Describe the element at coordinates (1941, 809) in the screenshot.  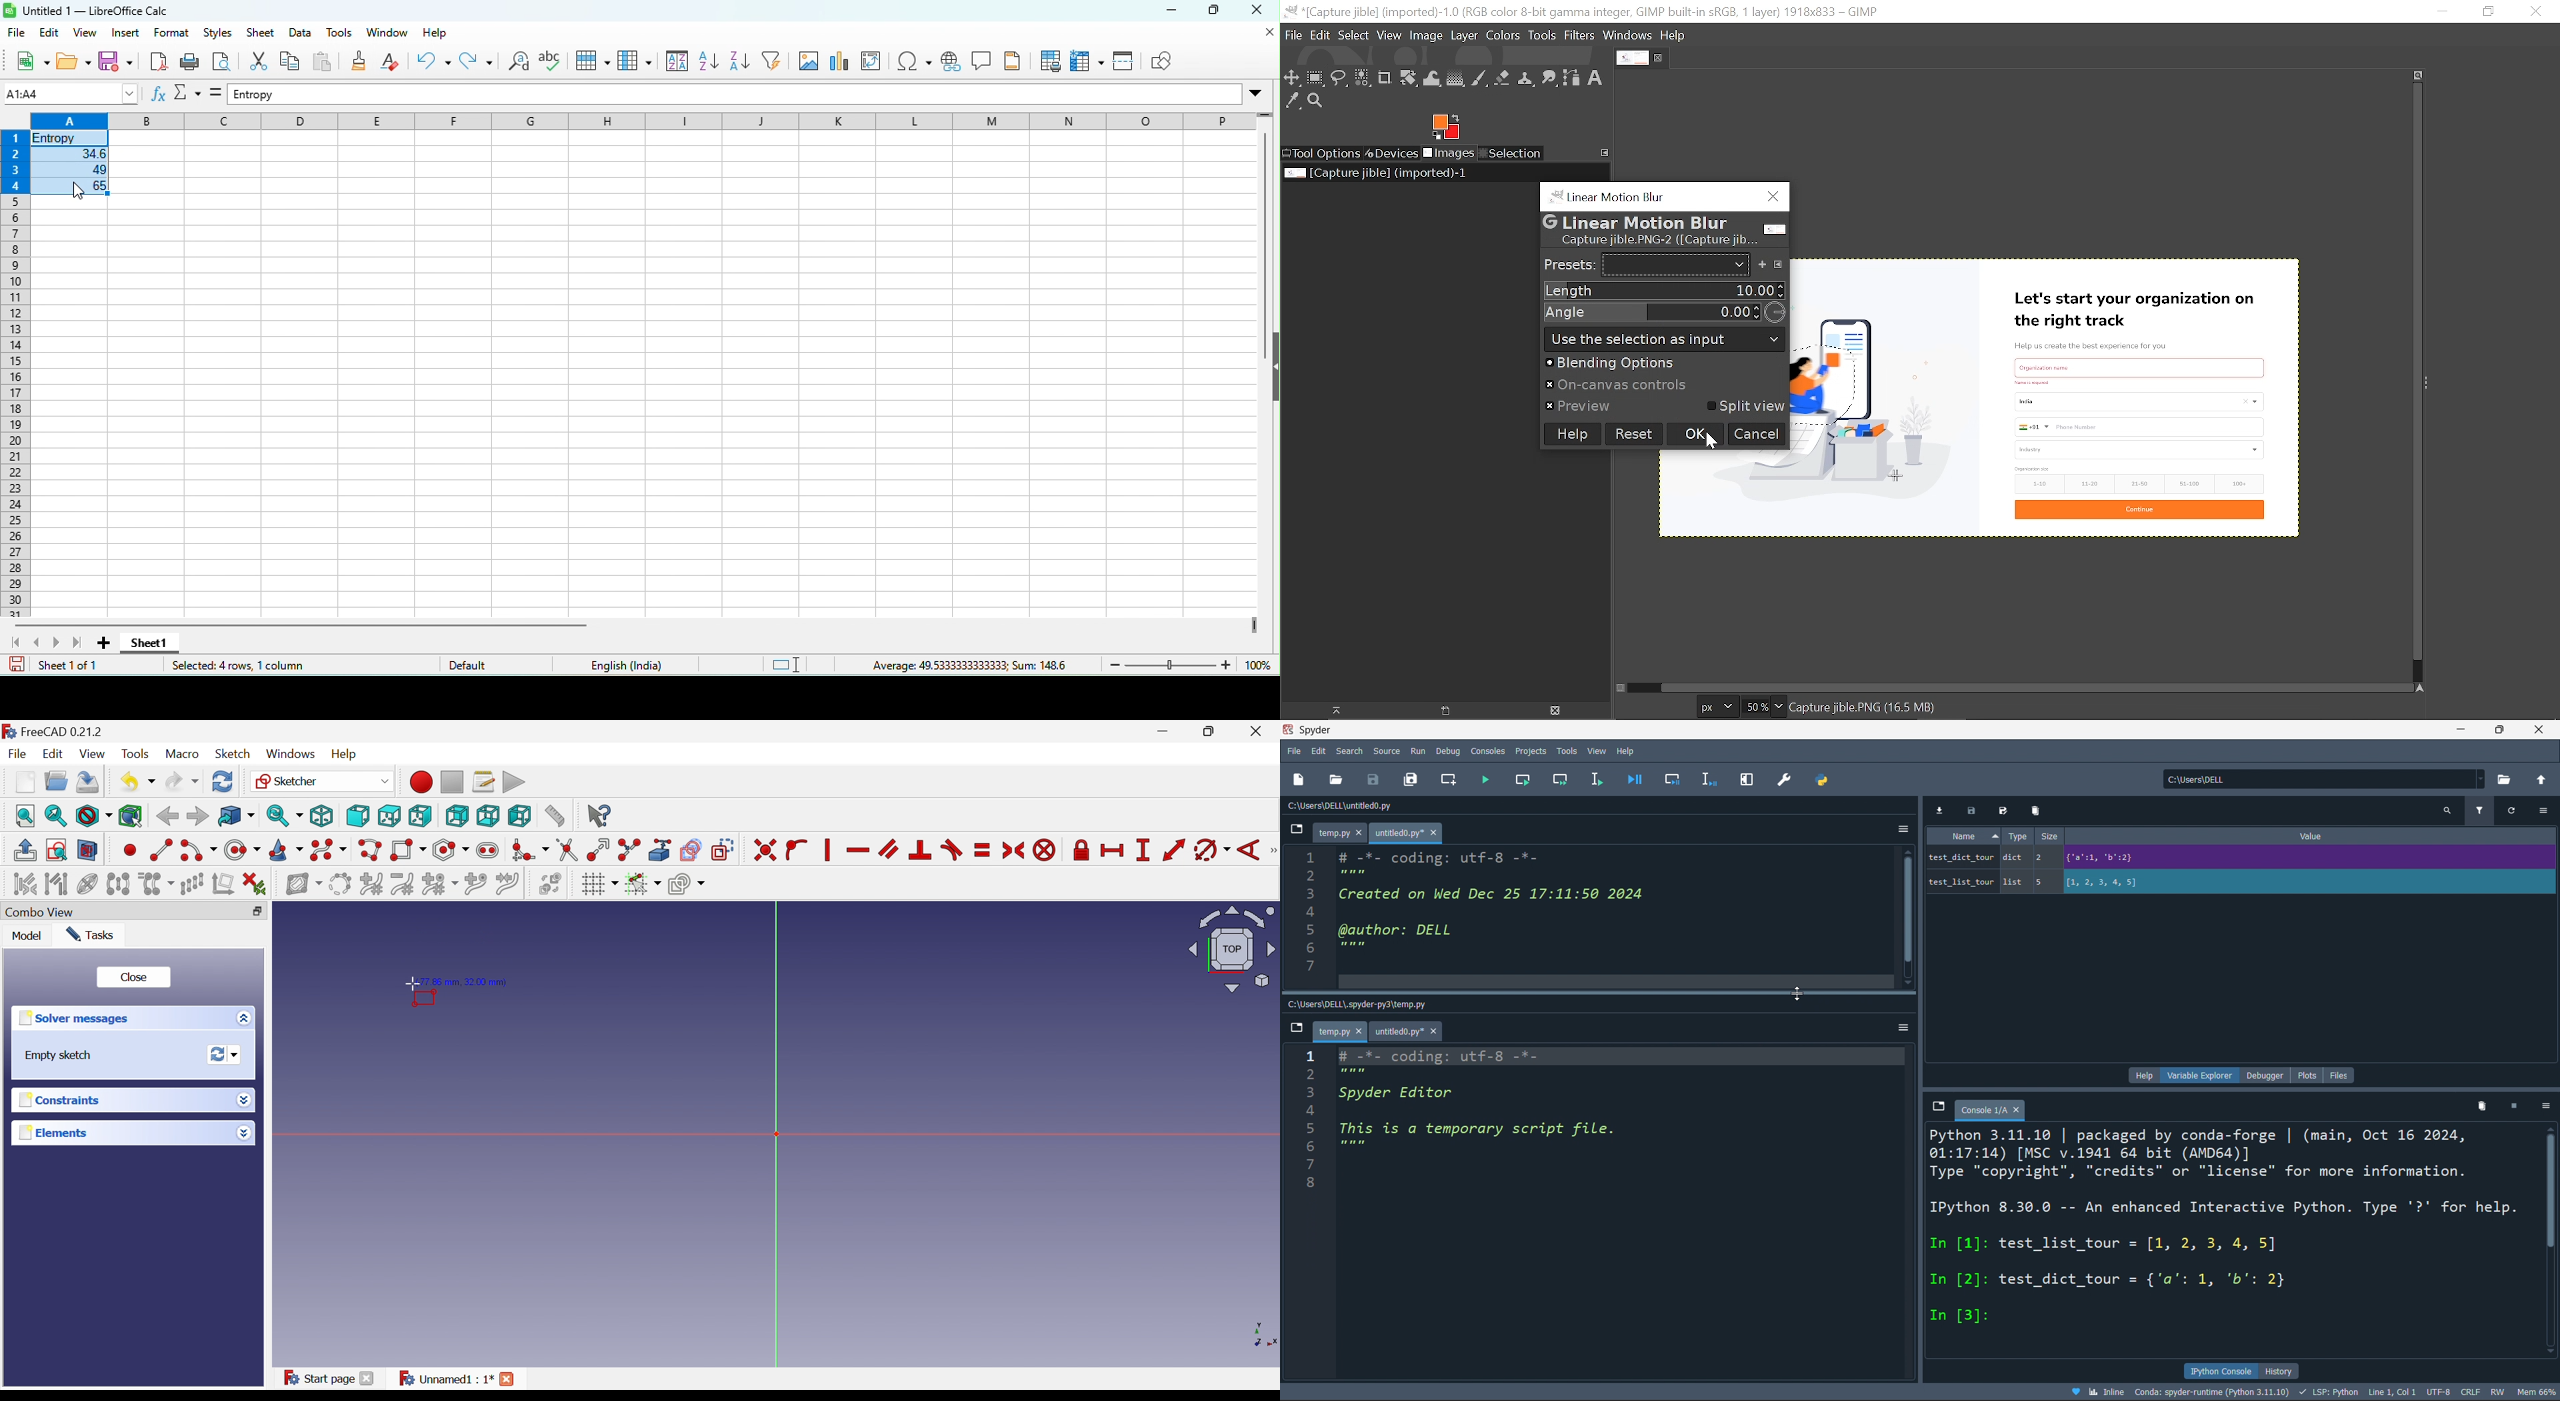
I see `import data` at that location.